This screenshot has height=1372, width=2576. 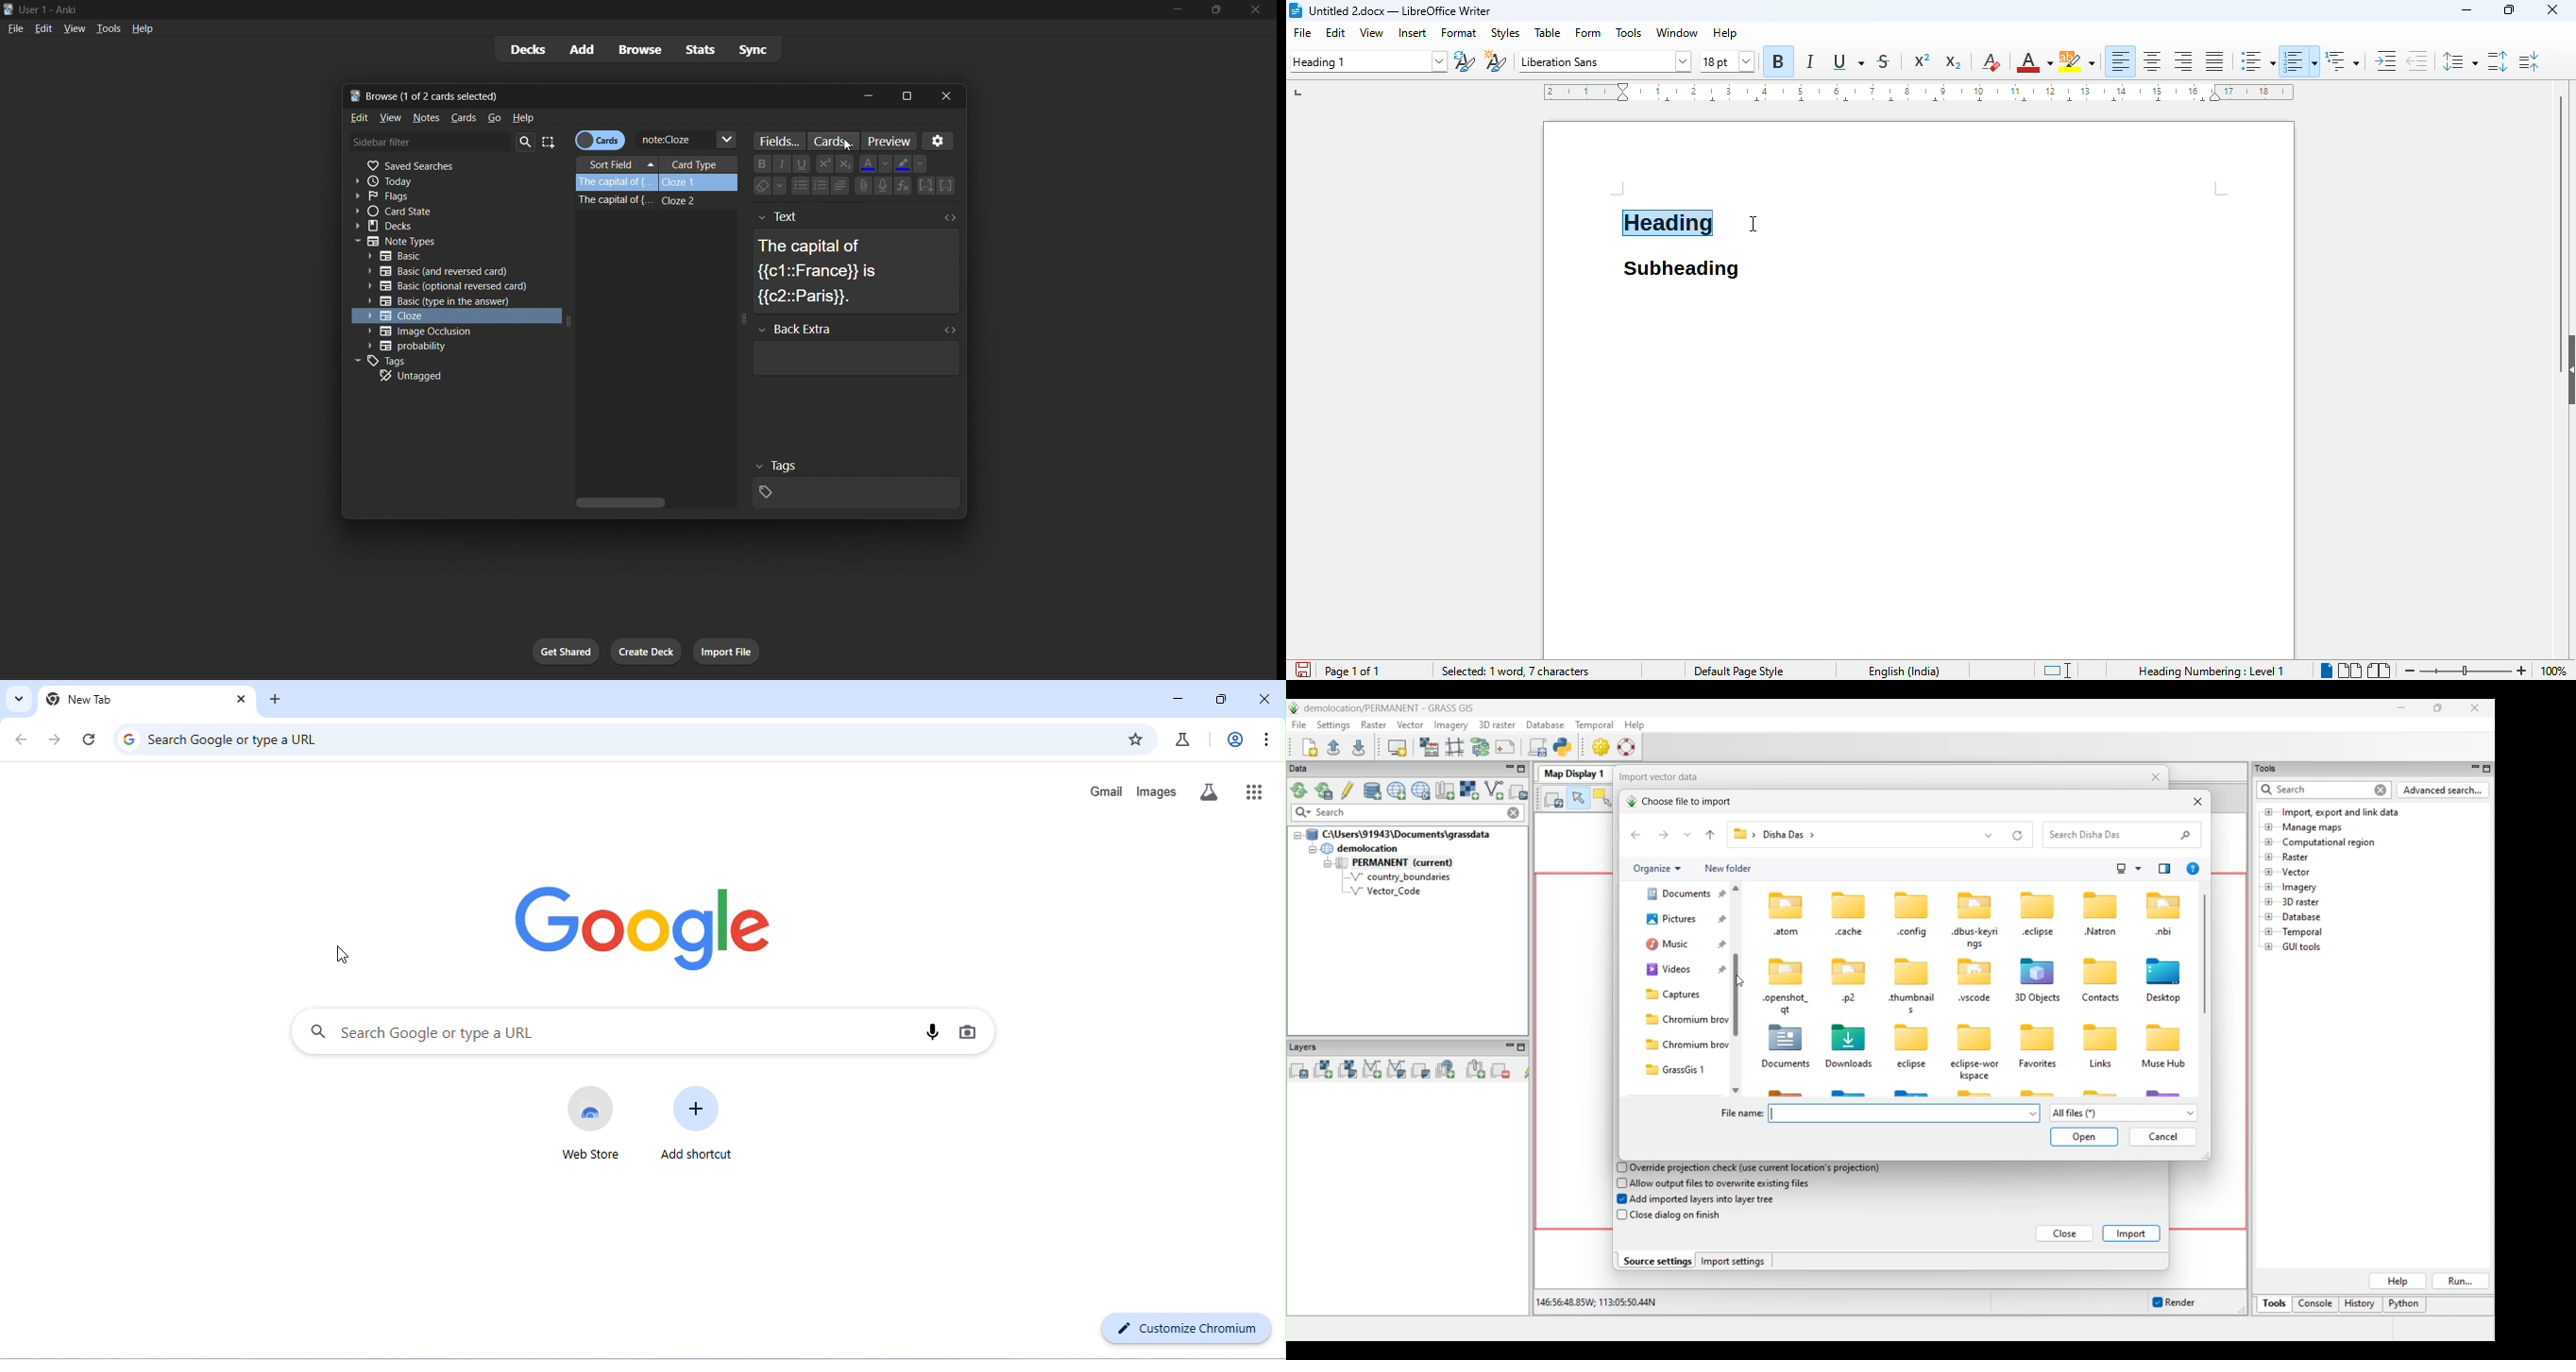 What do you see at coordinates (1603, 61) in the screenshot?
I see `font name` at bounding box center [1603, 61].